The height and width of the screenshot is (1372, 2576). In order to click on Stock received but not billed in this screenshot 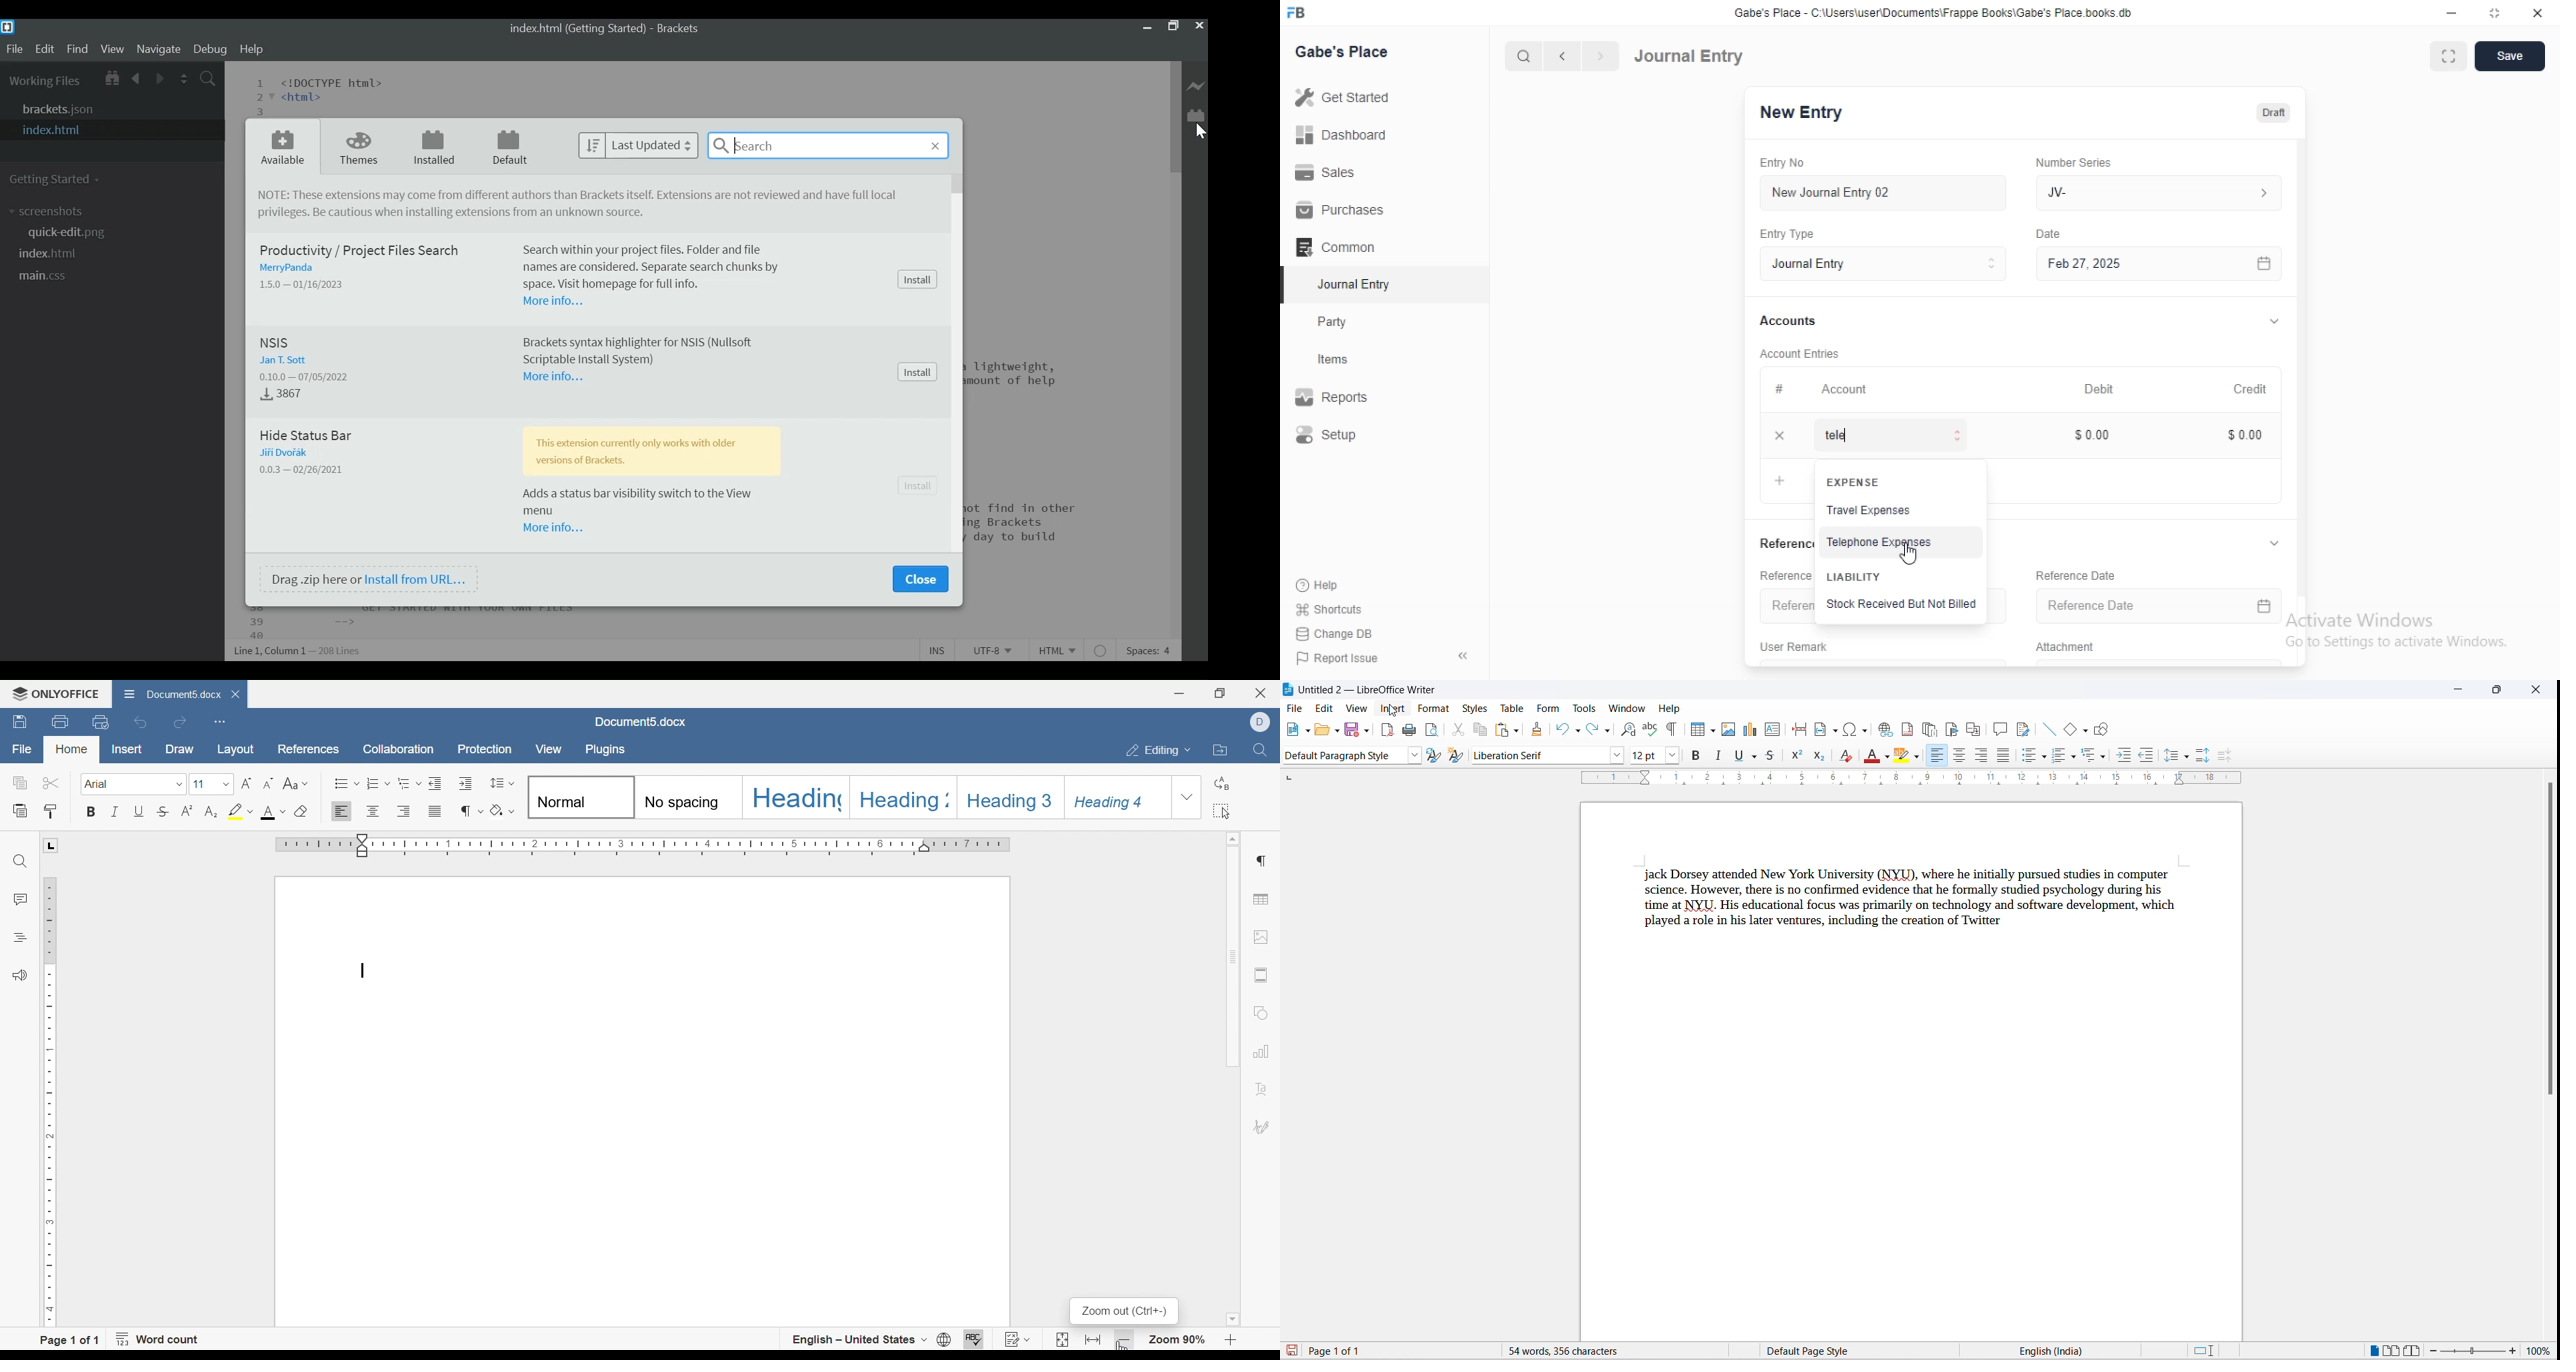, I will do `click(1902, 605)`.